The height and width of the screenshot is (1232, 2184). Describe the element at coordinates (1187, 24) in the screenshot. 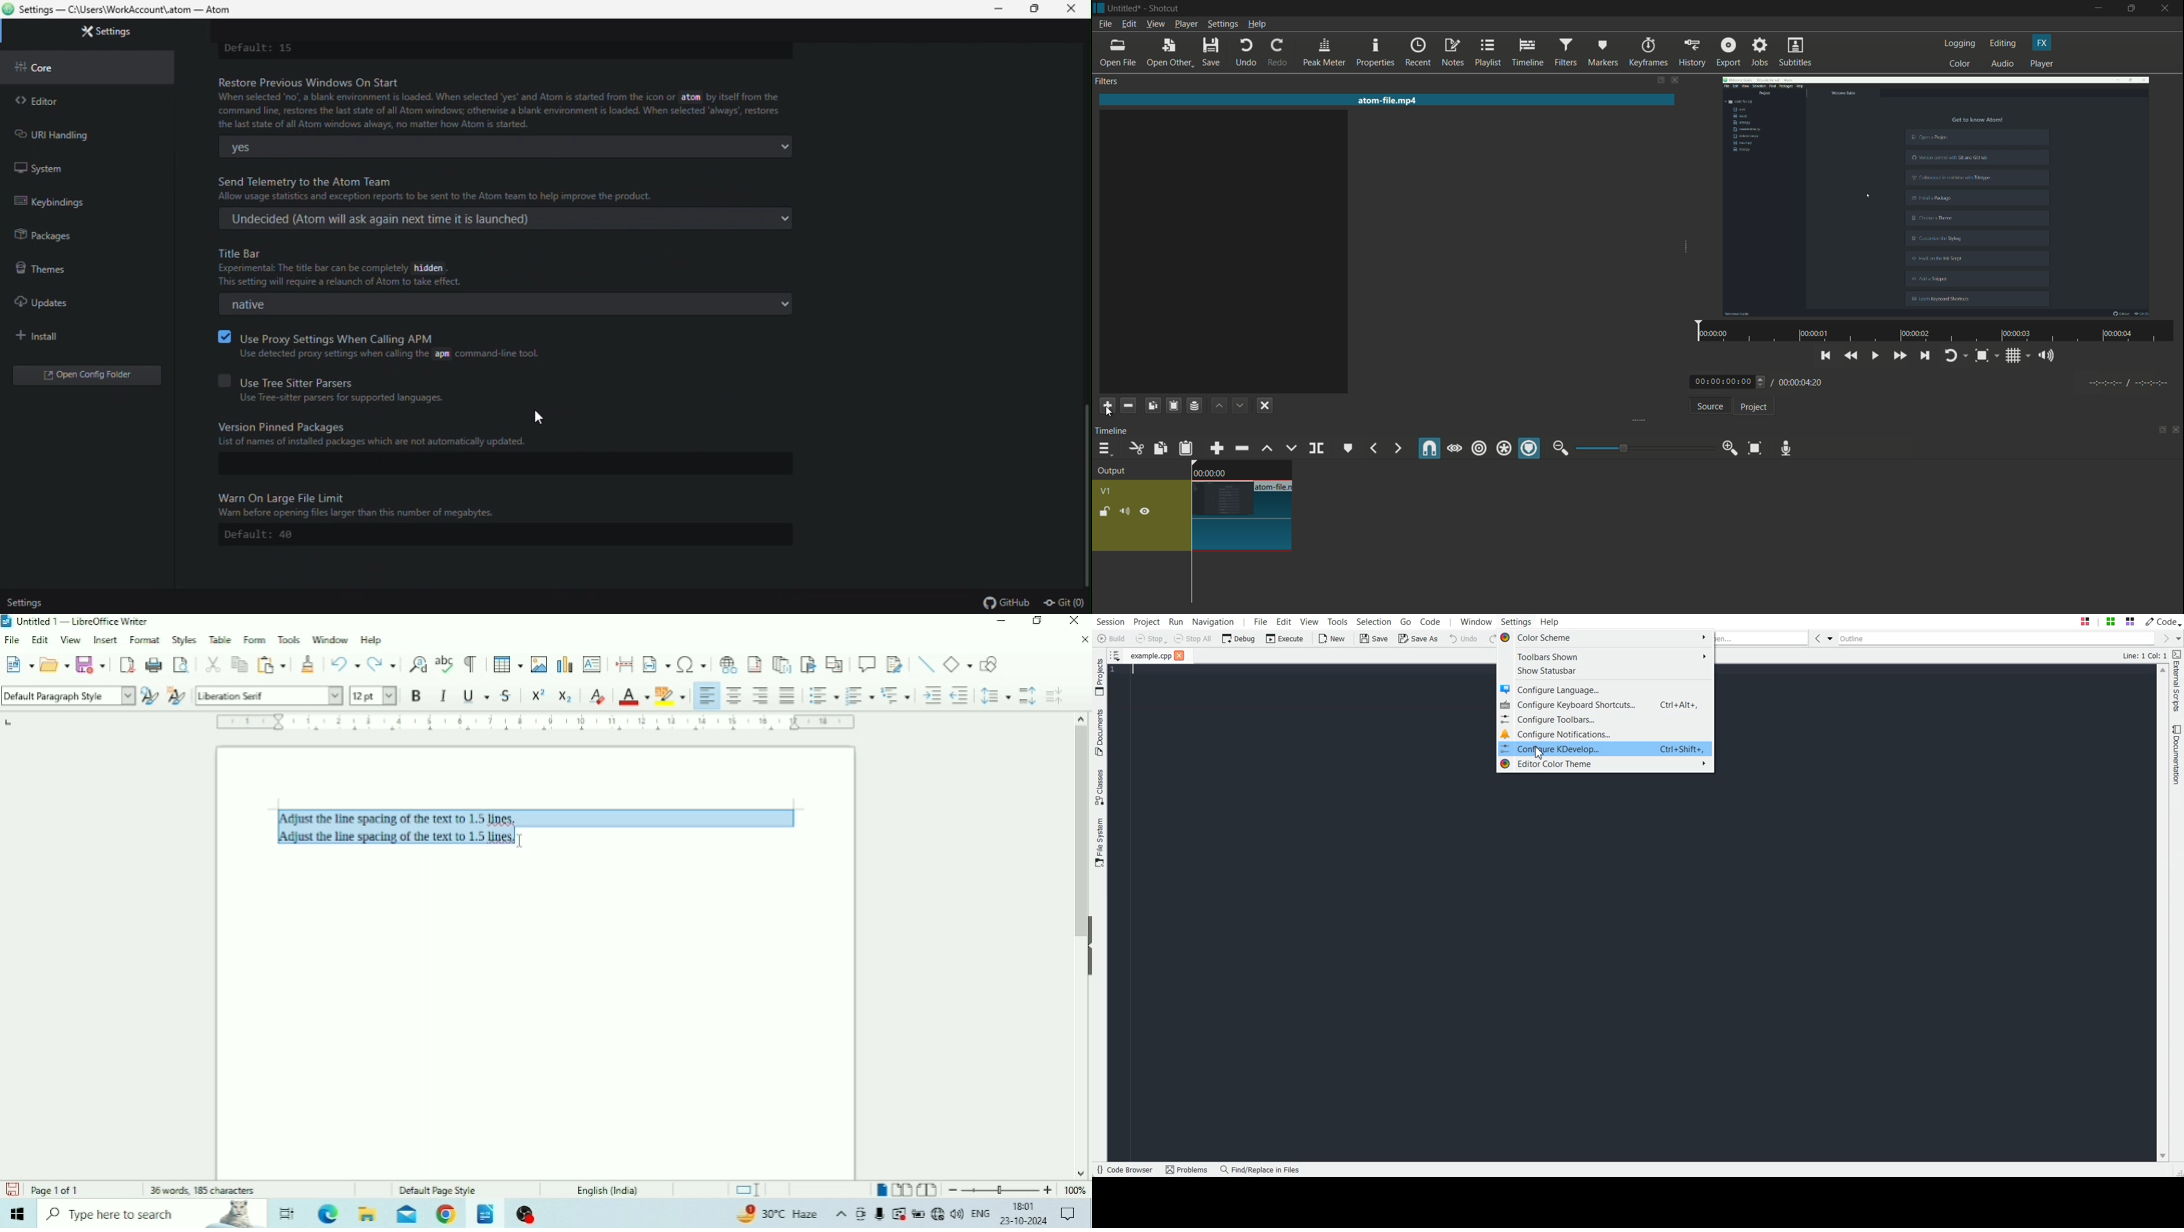

I see `player menu` at that location.